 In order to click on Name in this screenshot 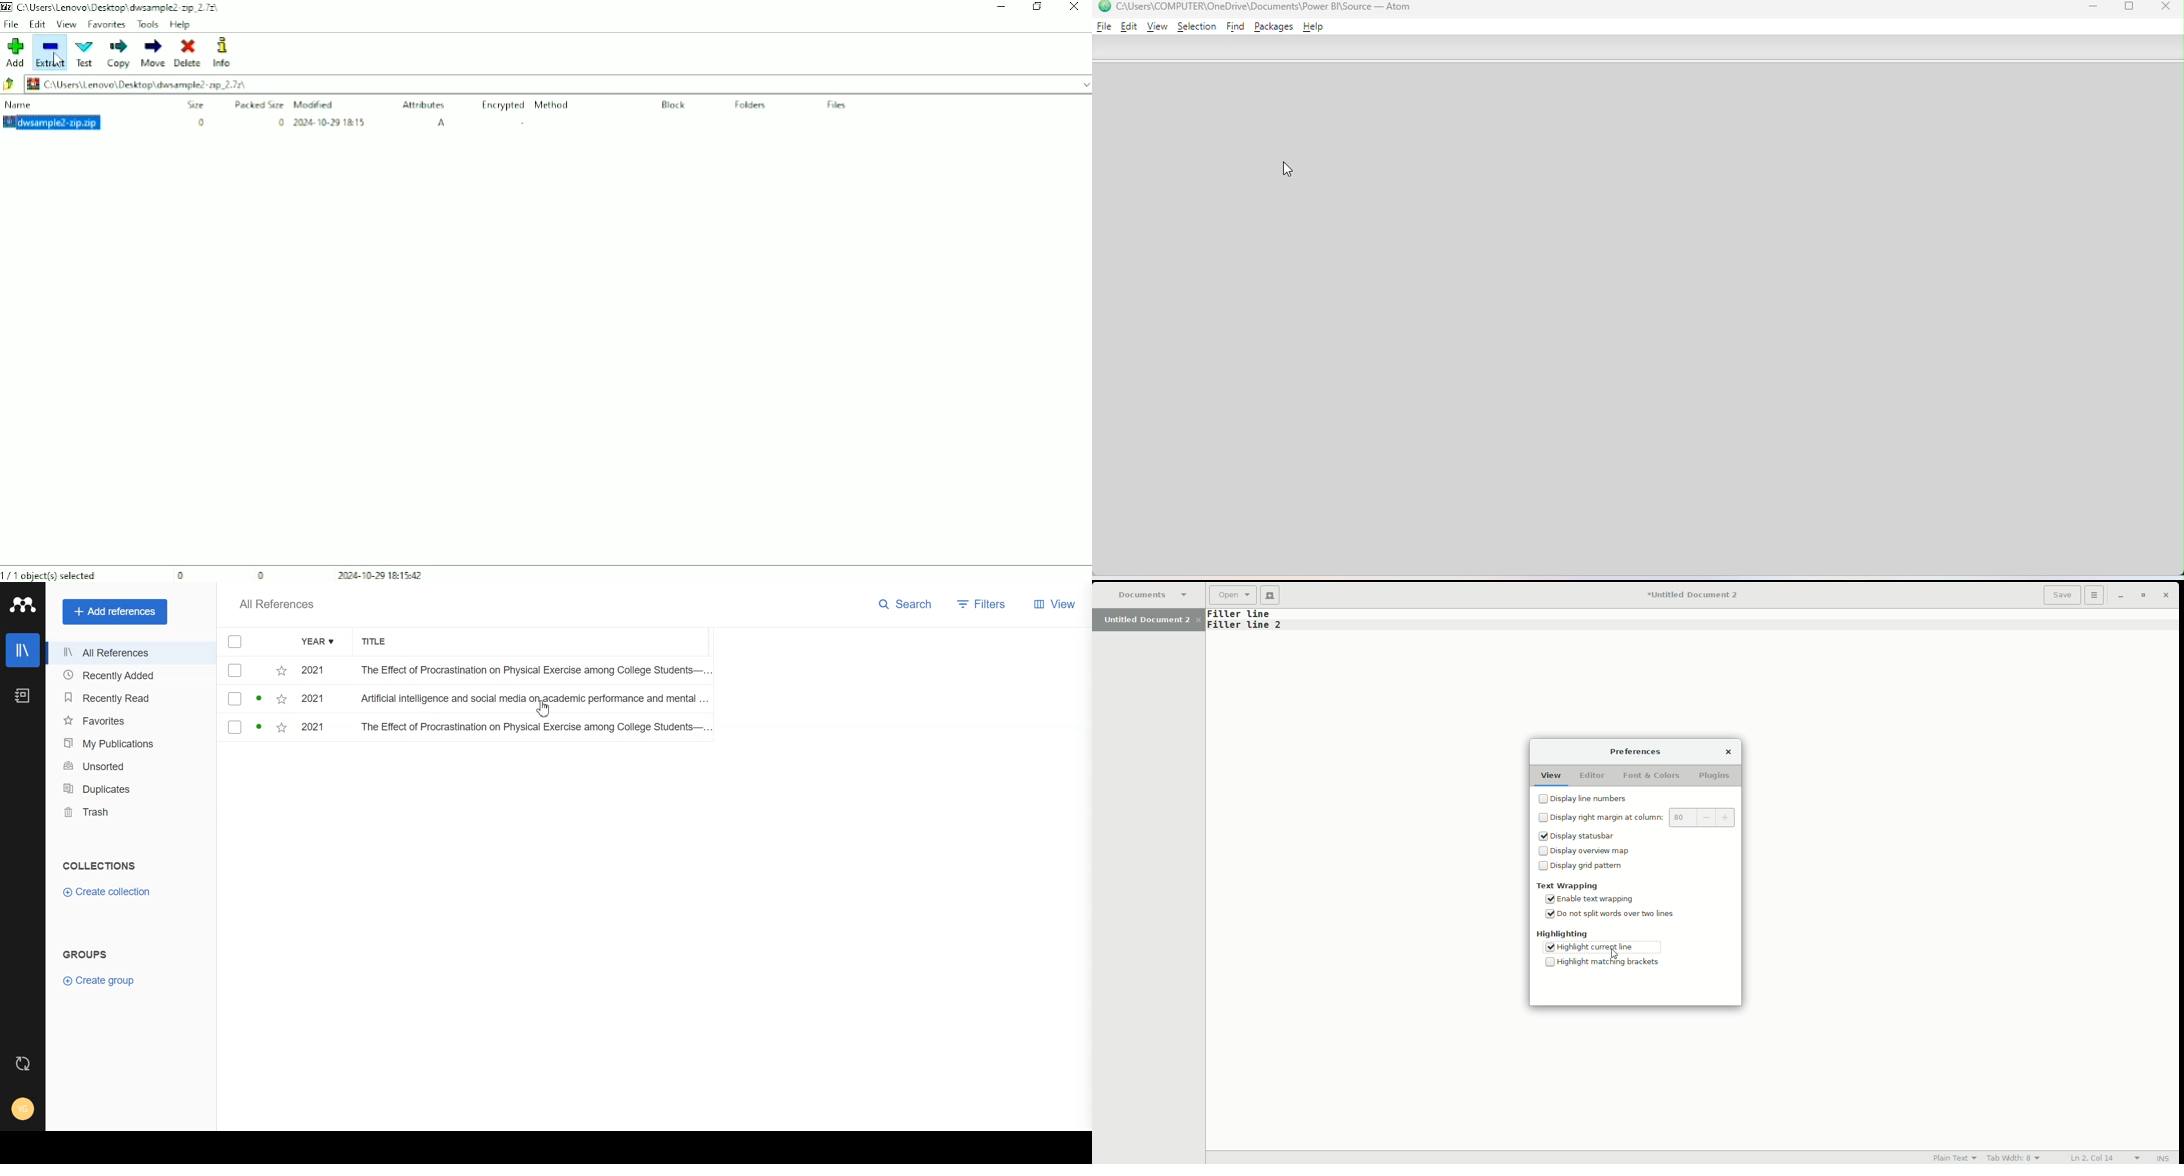, I will do `click(20, 105)`.